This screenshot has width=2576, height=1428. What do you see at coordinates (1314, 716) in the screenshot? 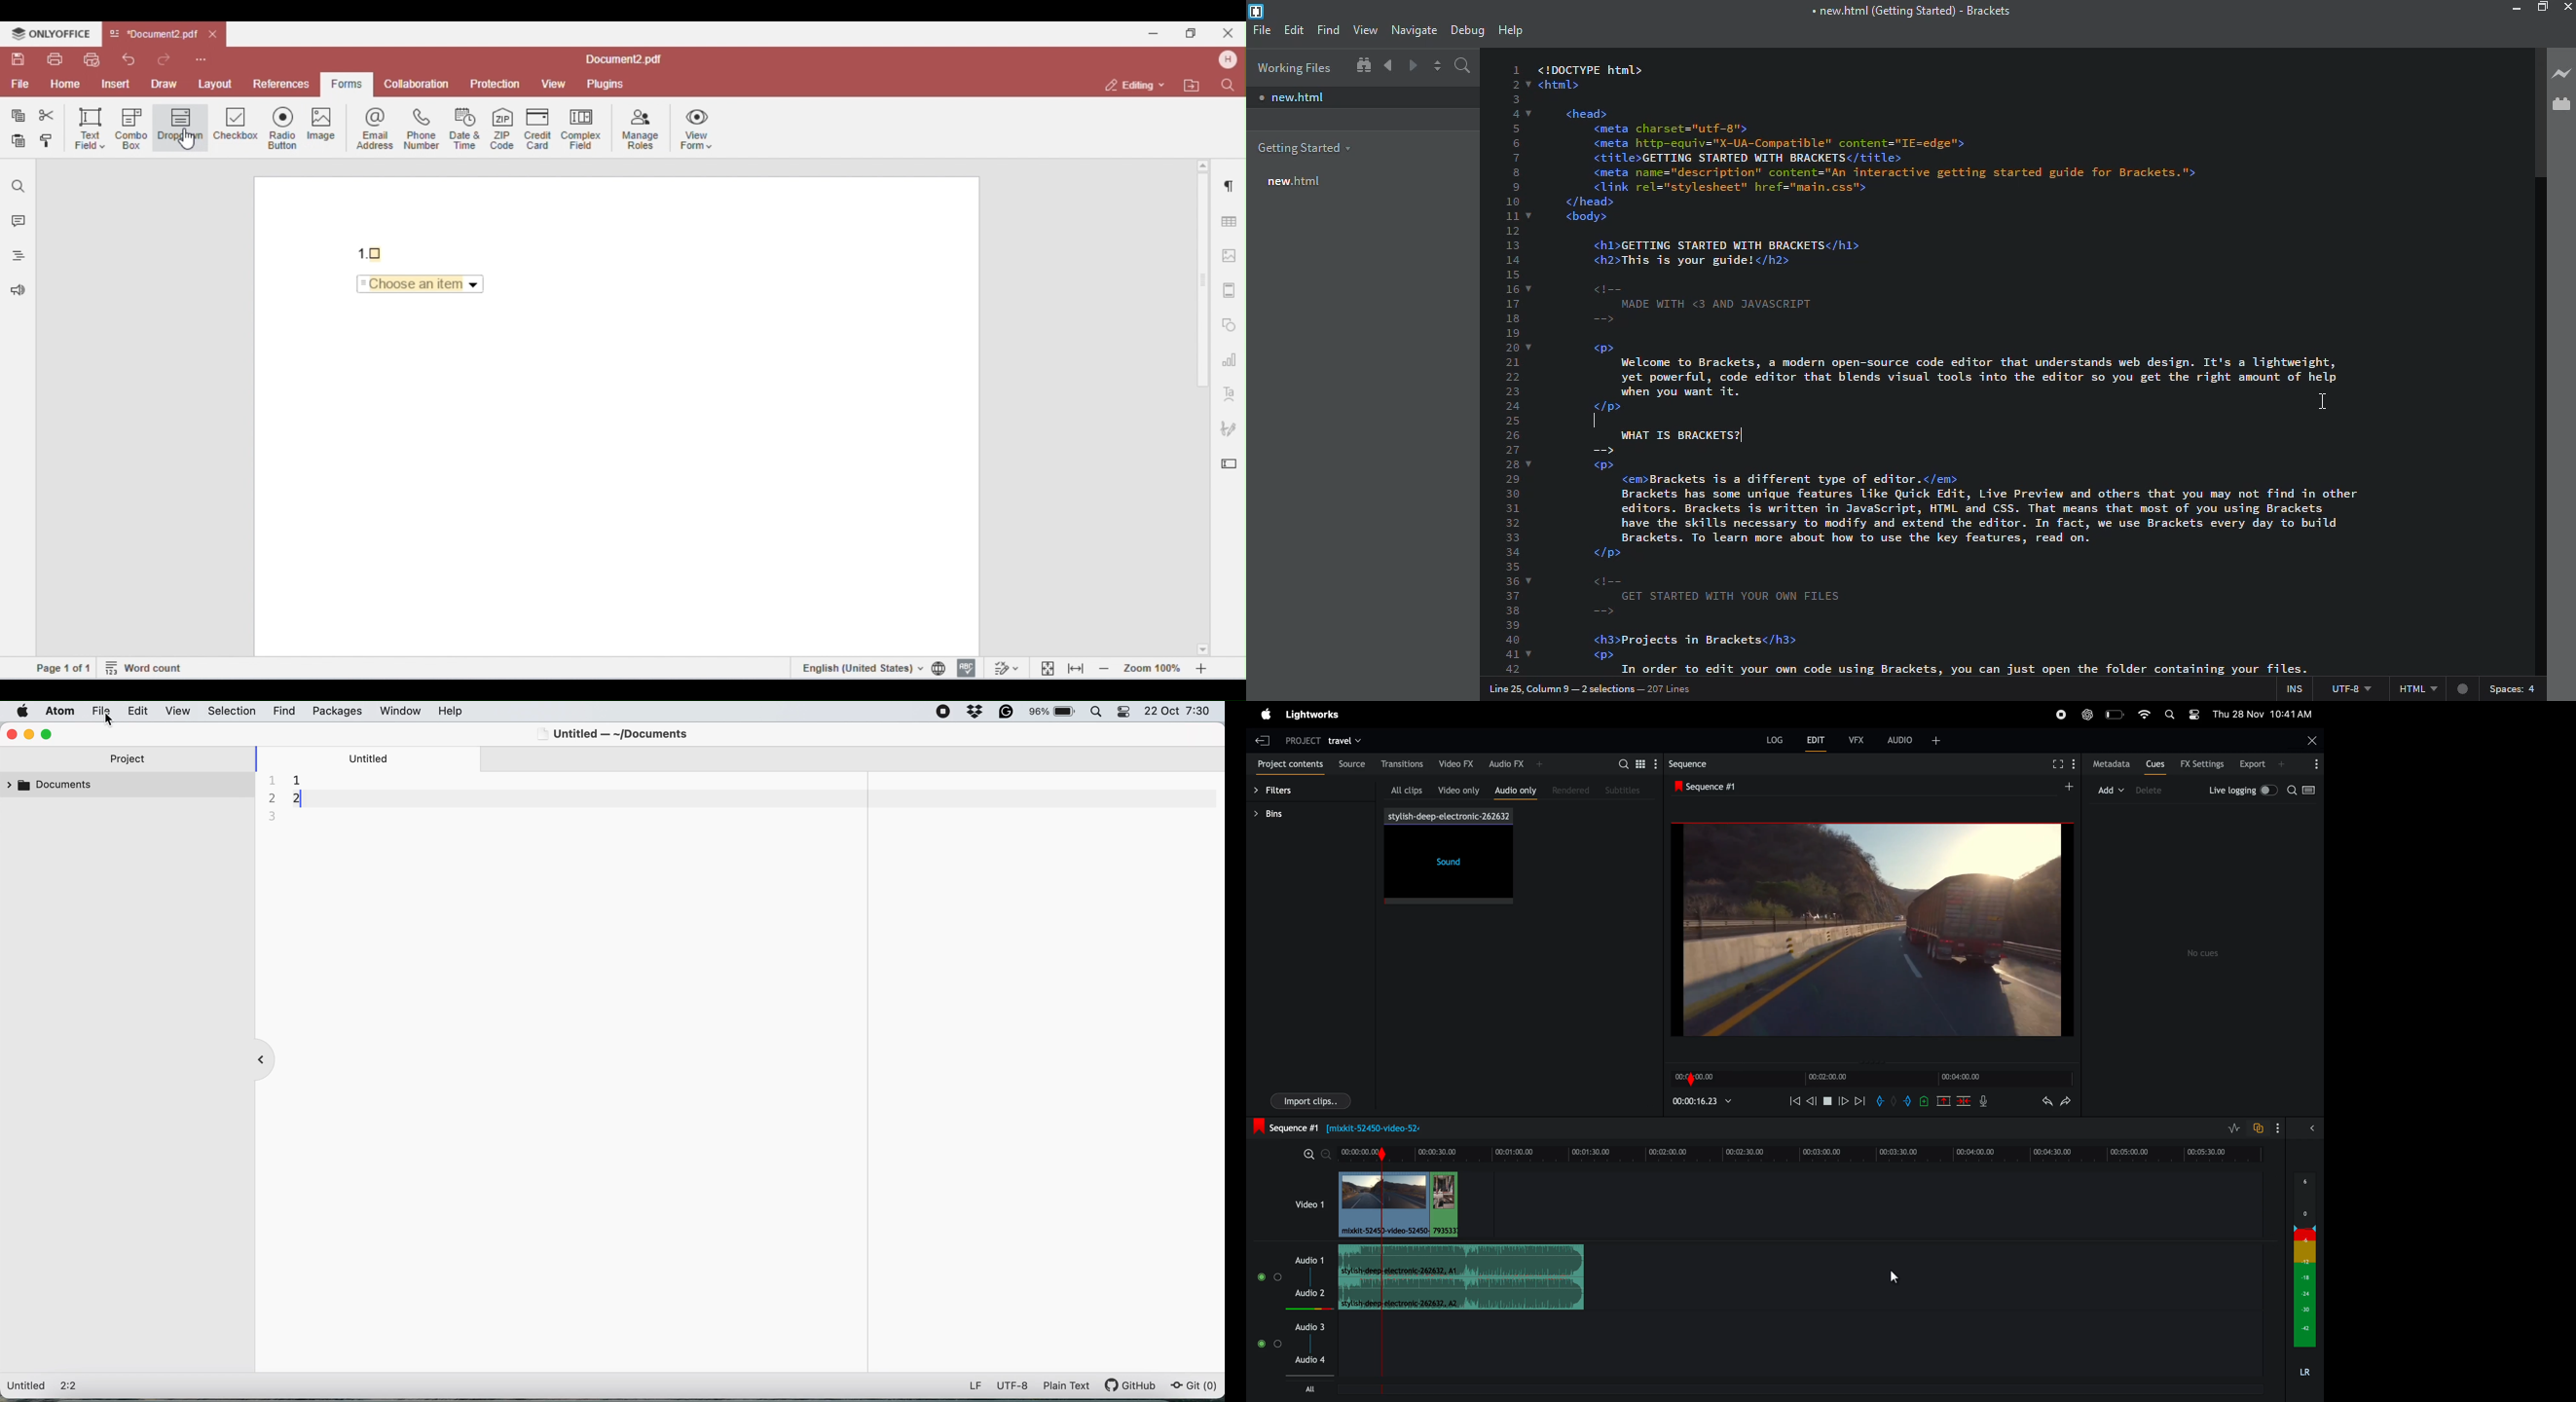
I see `light works menu` at bounding box center [1314, 716].